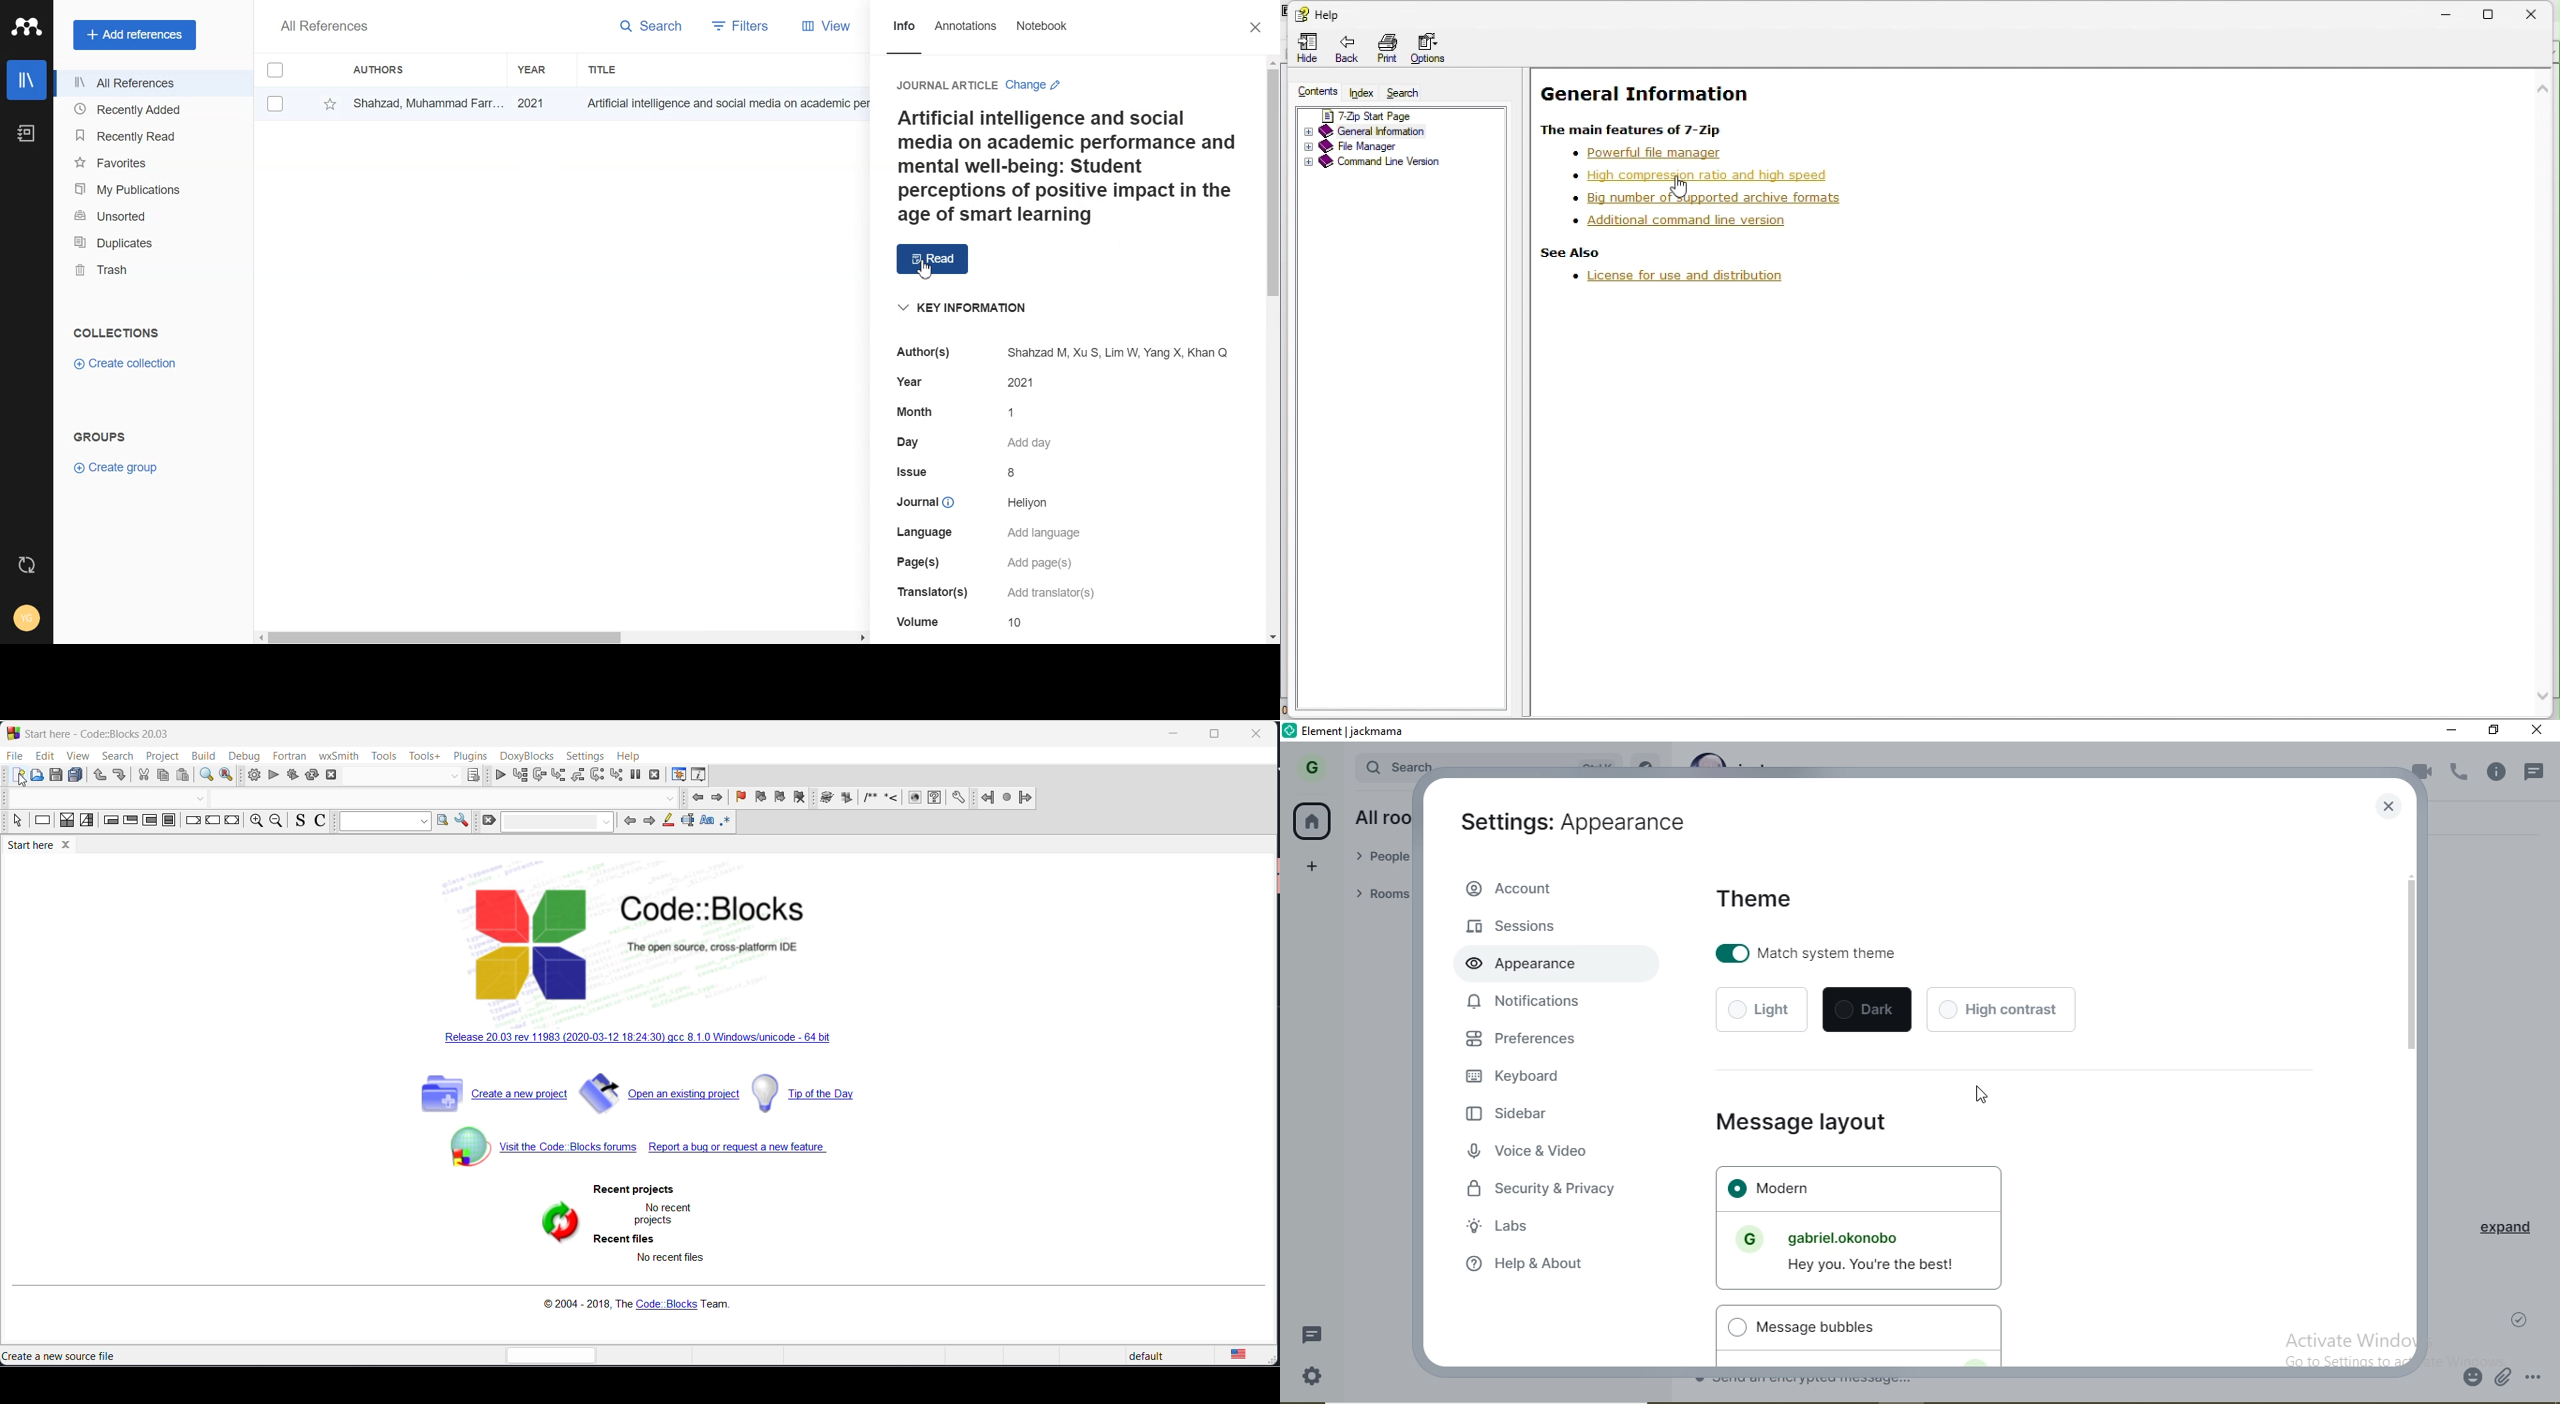  Describe the element at coordinates (803, 801) in the screenshot. I see `remove bookmark` at that location.